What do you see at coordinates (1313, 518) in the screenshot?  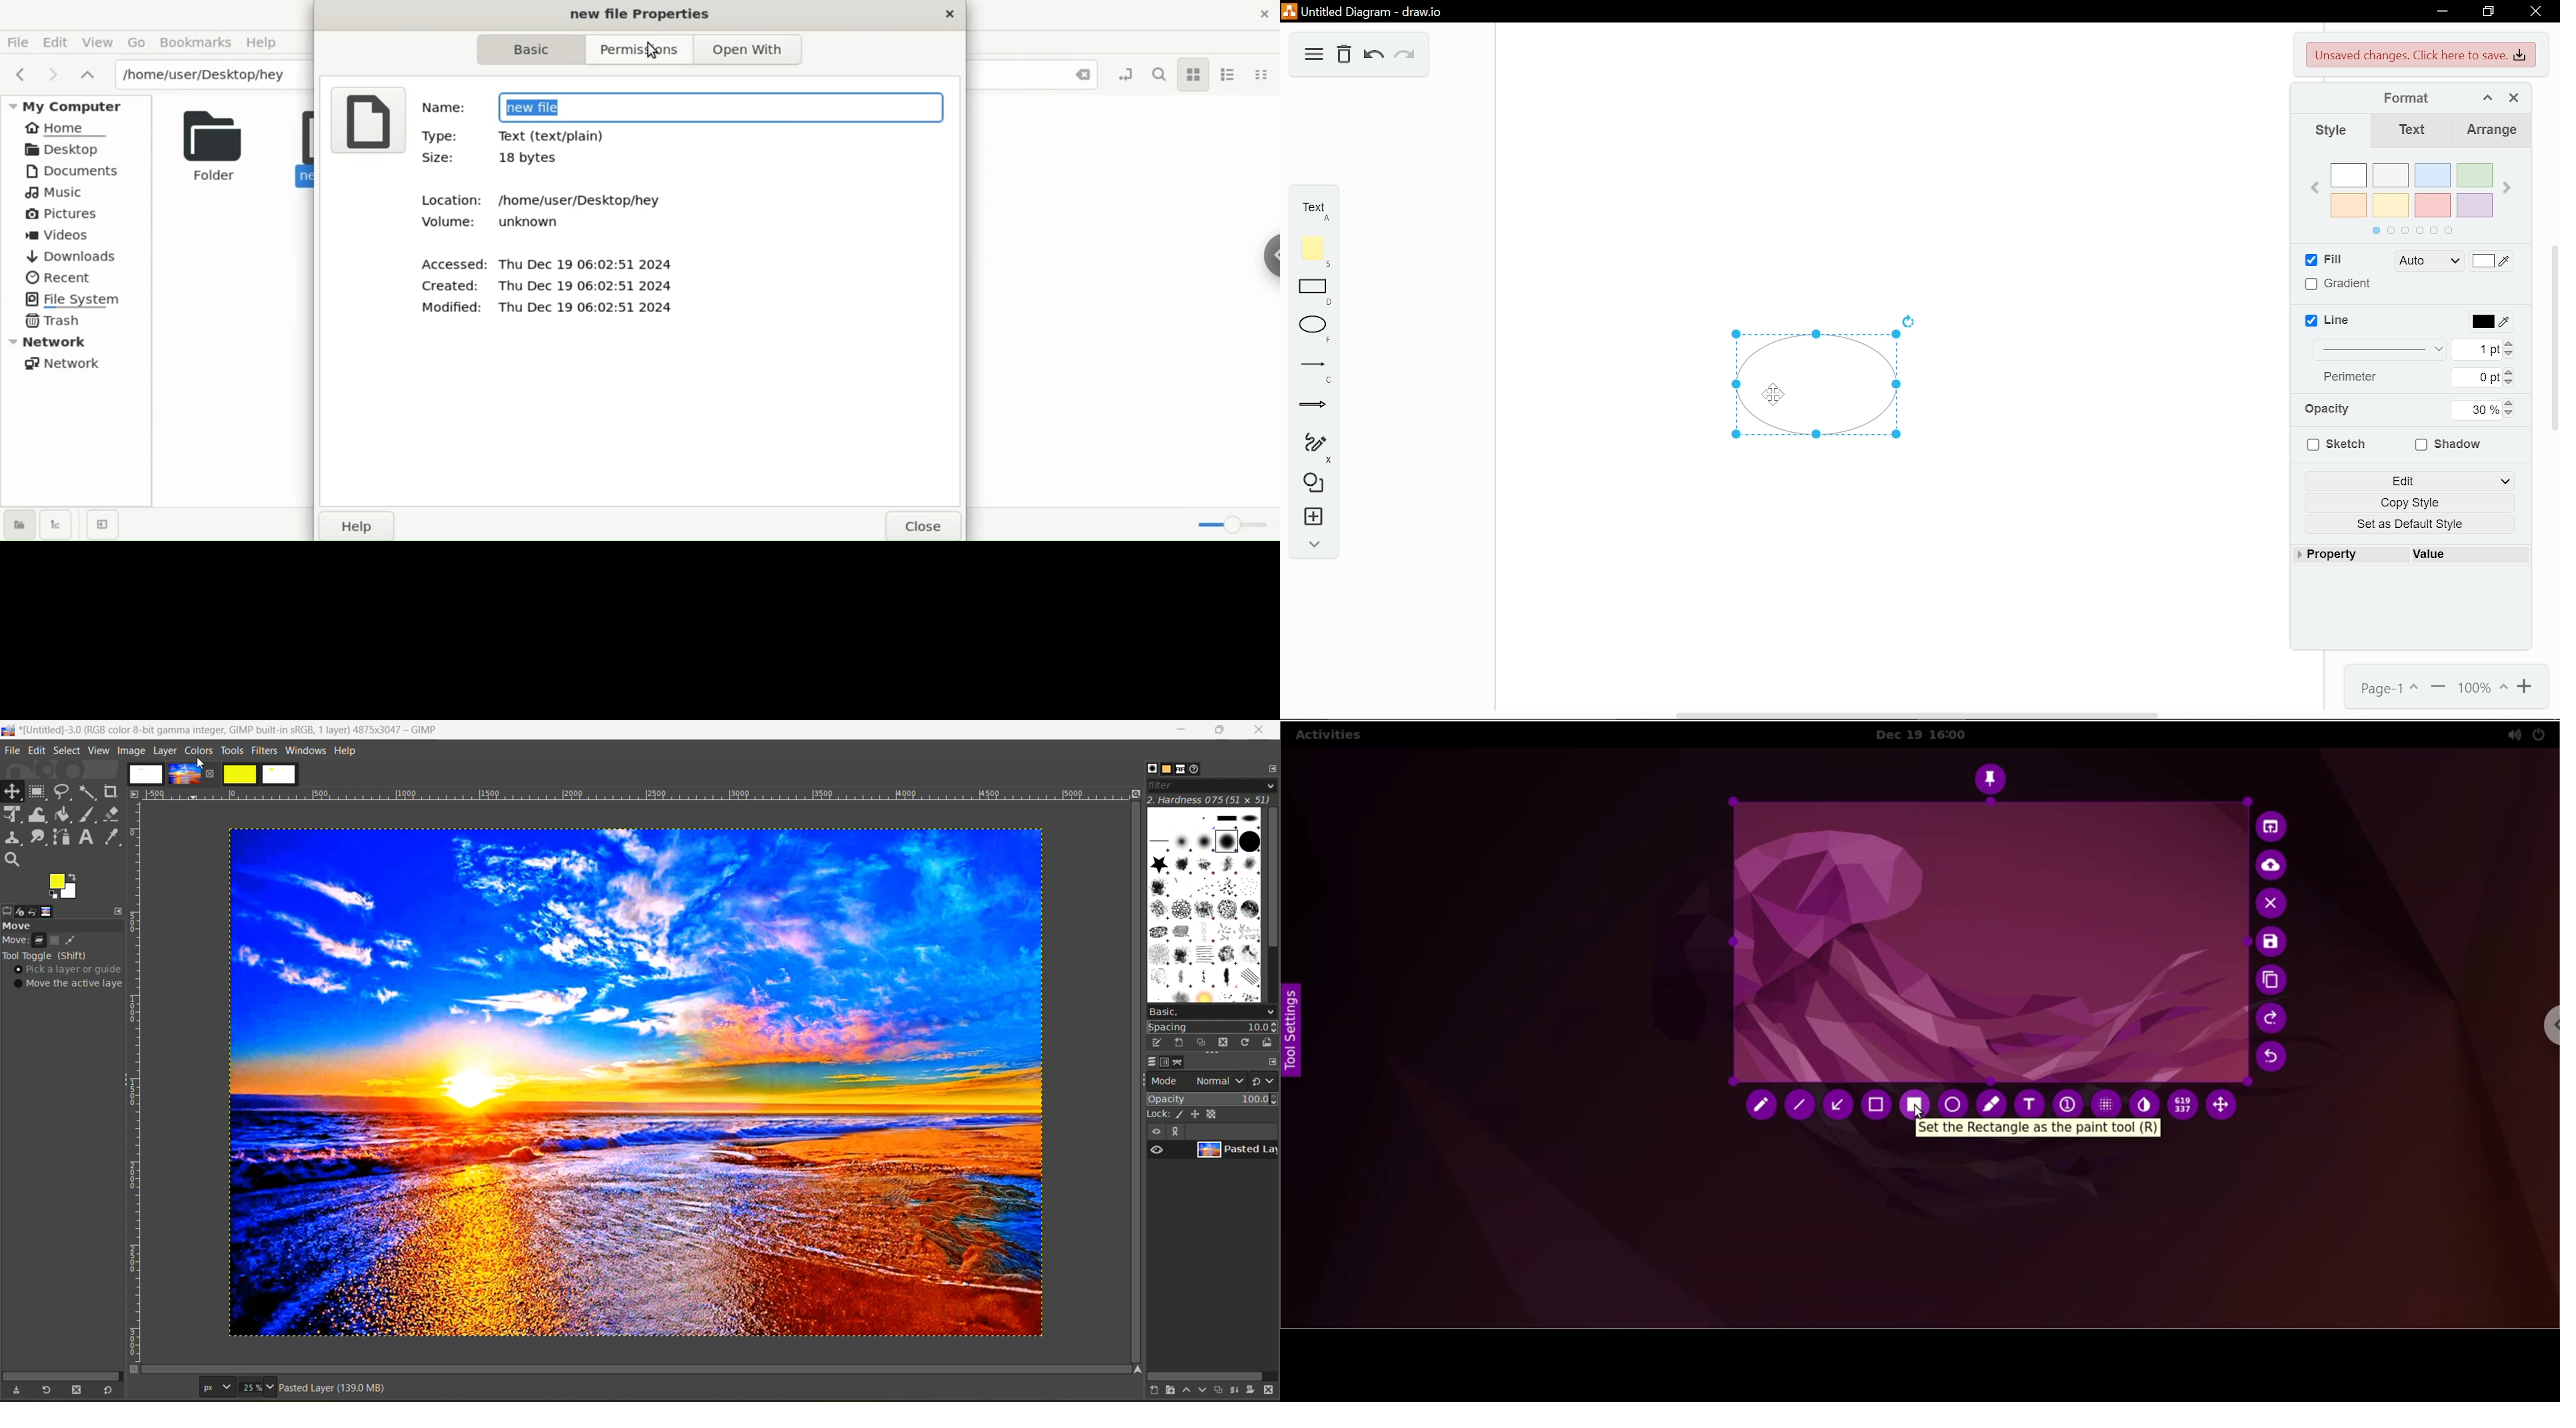 I see `insert` at bounding box center [1313, 518].